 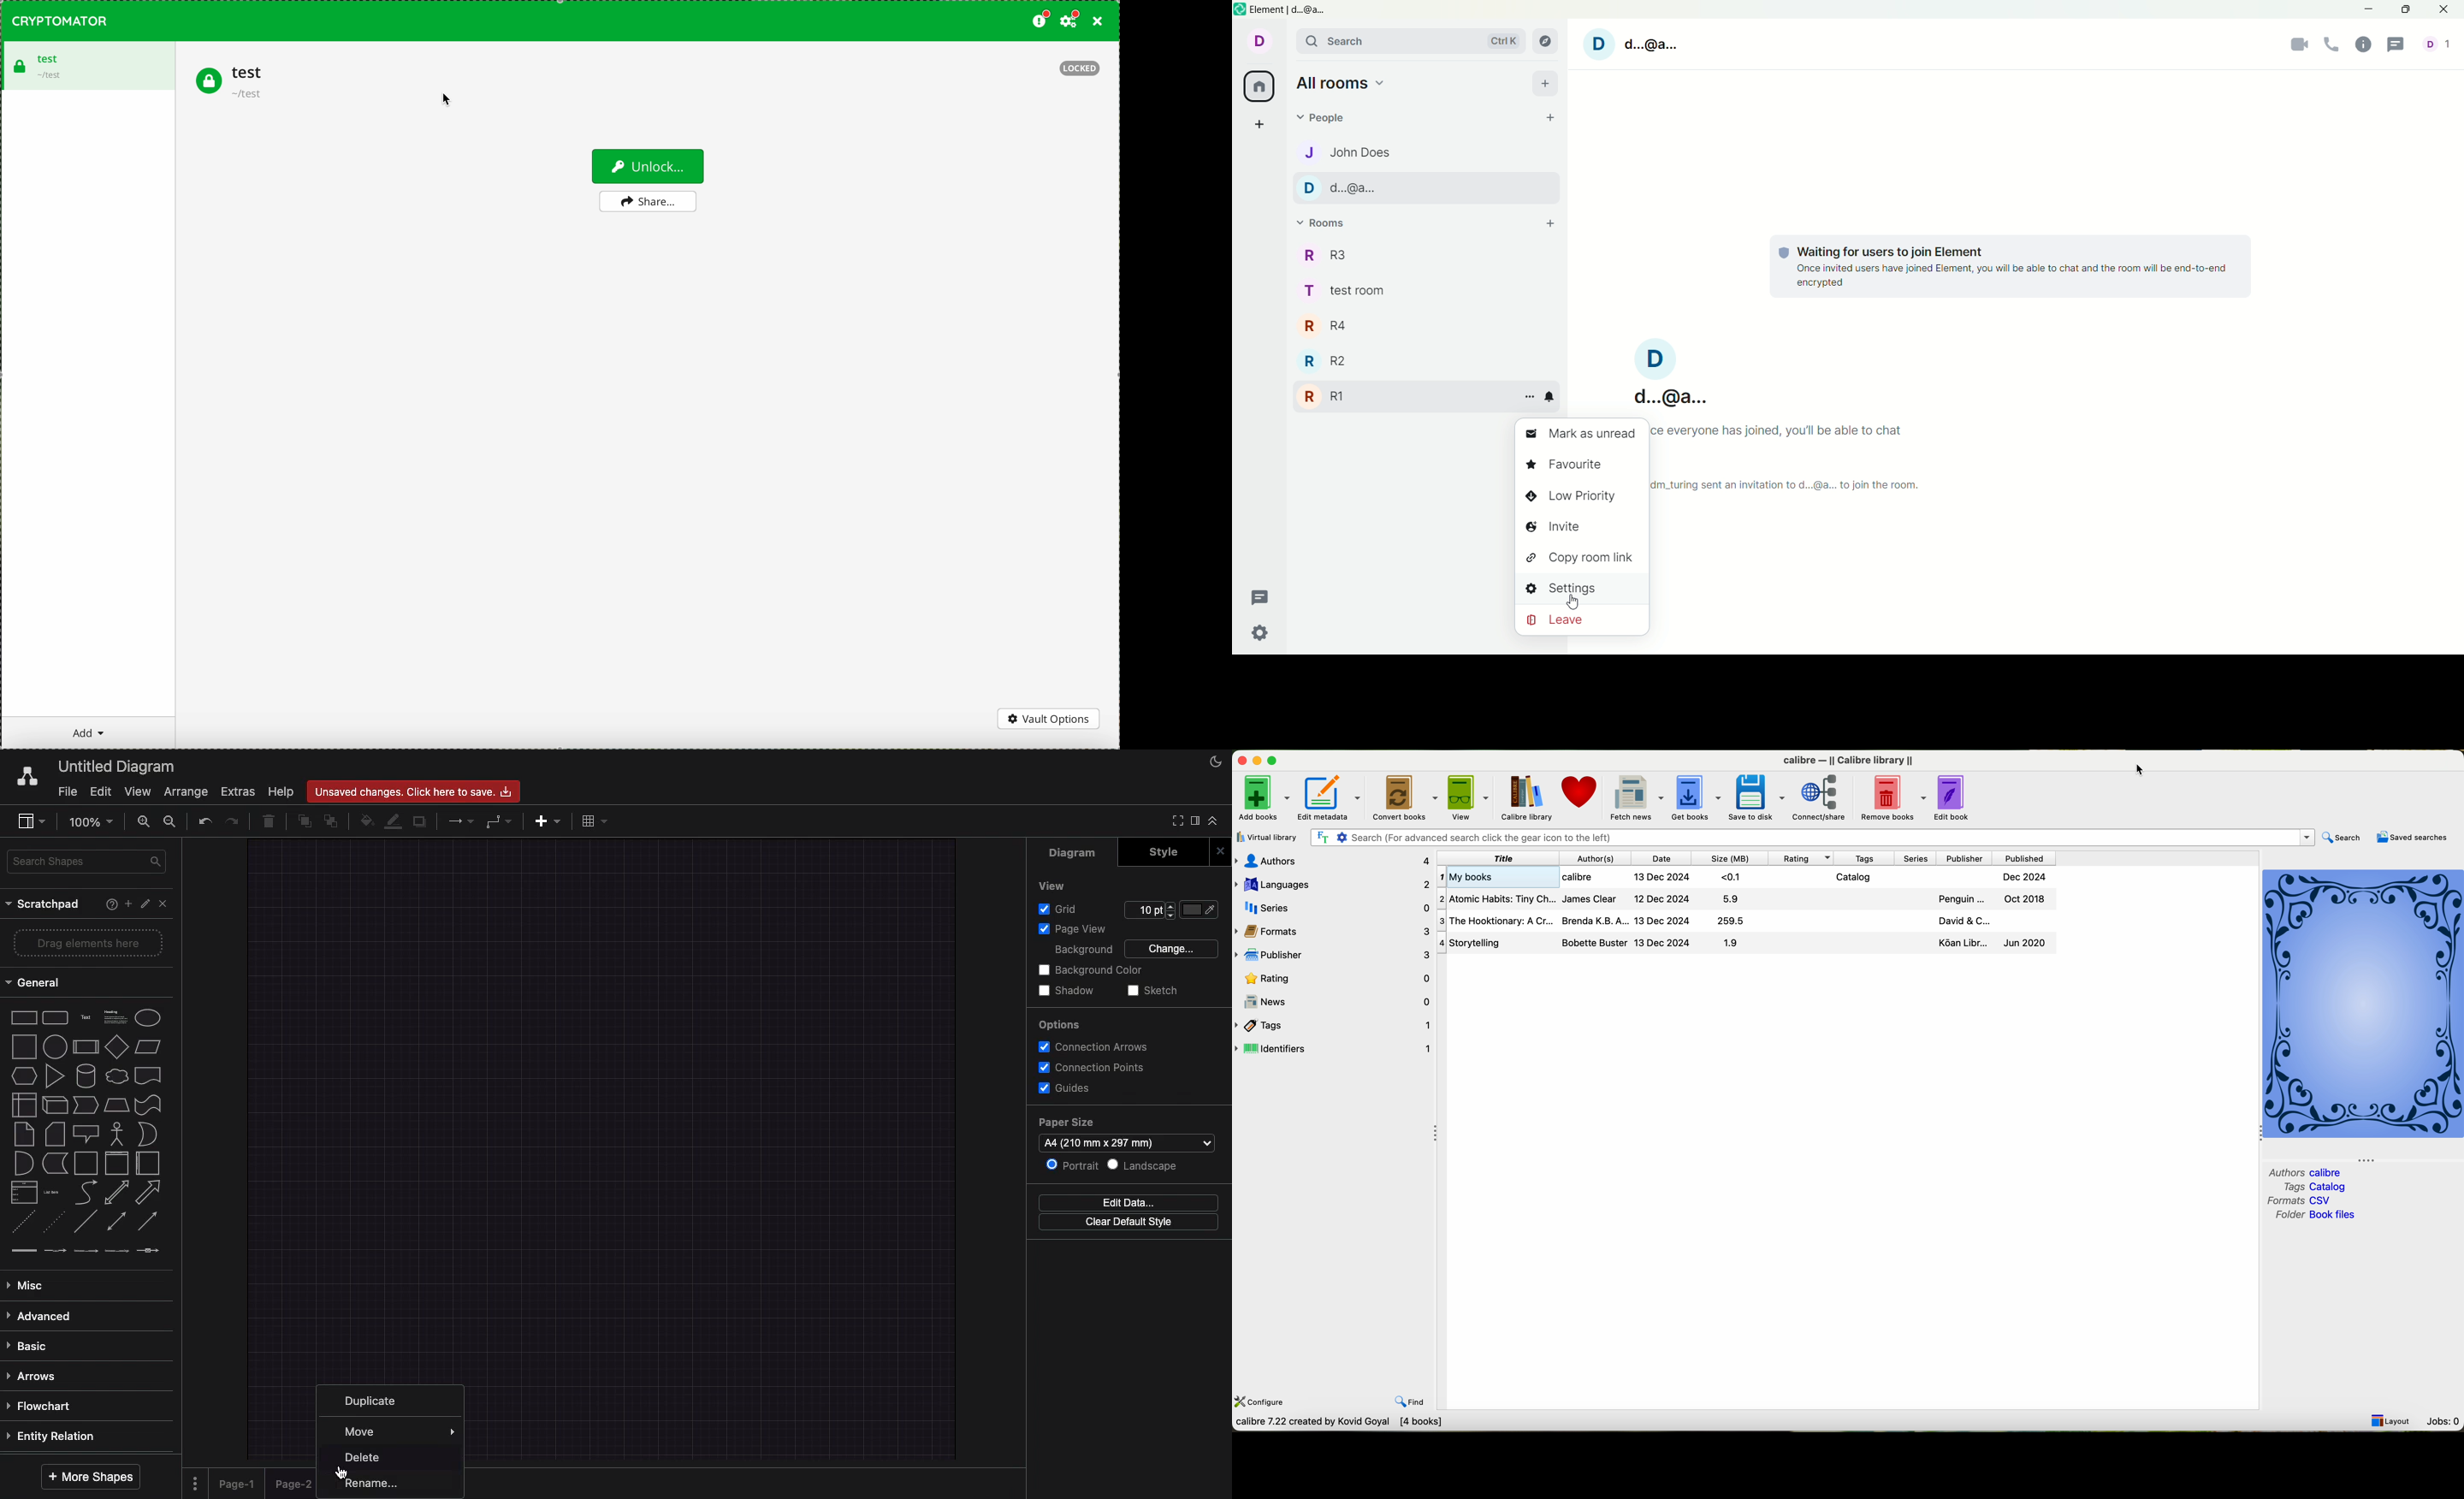 I want to click on Sidebar, so click(x=33, y=820).